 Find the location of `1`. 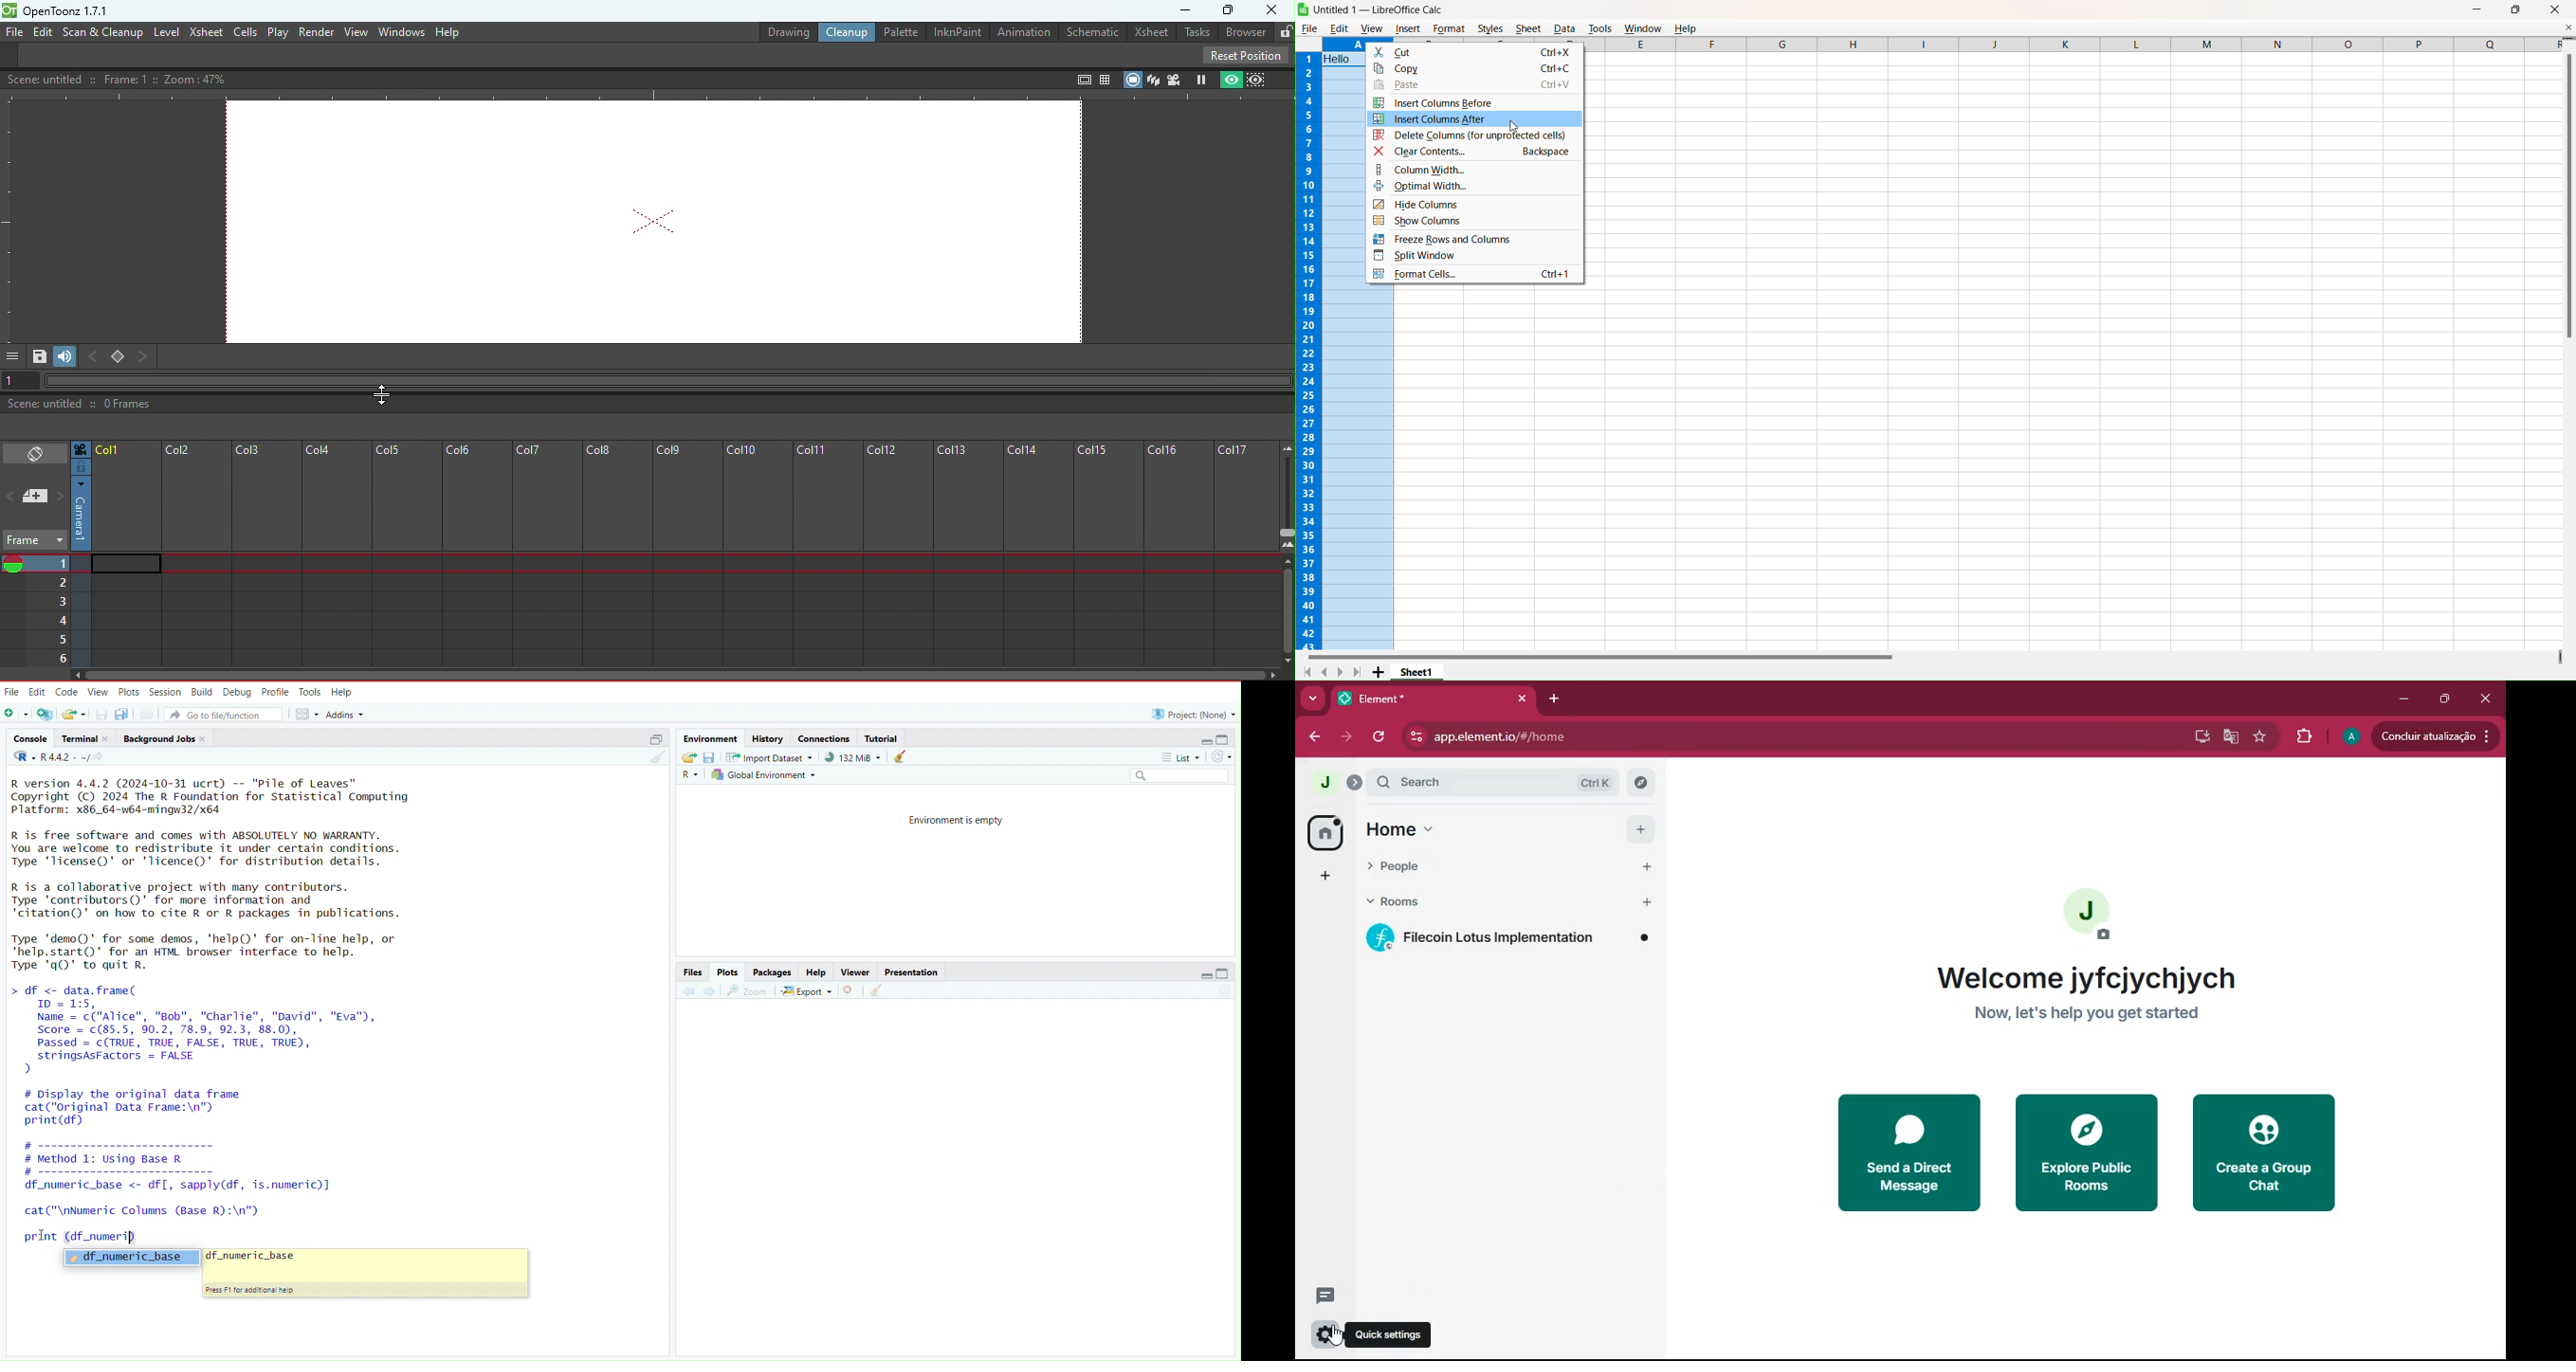

1 is located at coordinates (14, 377).